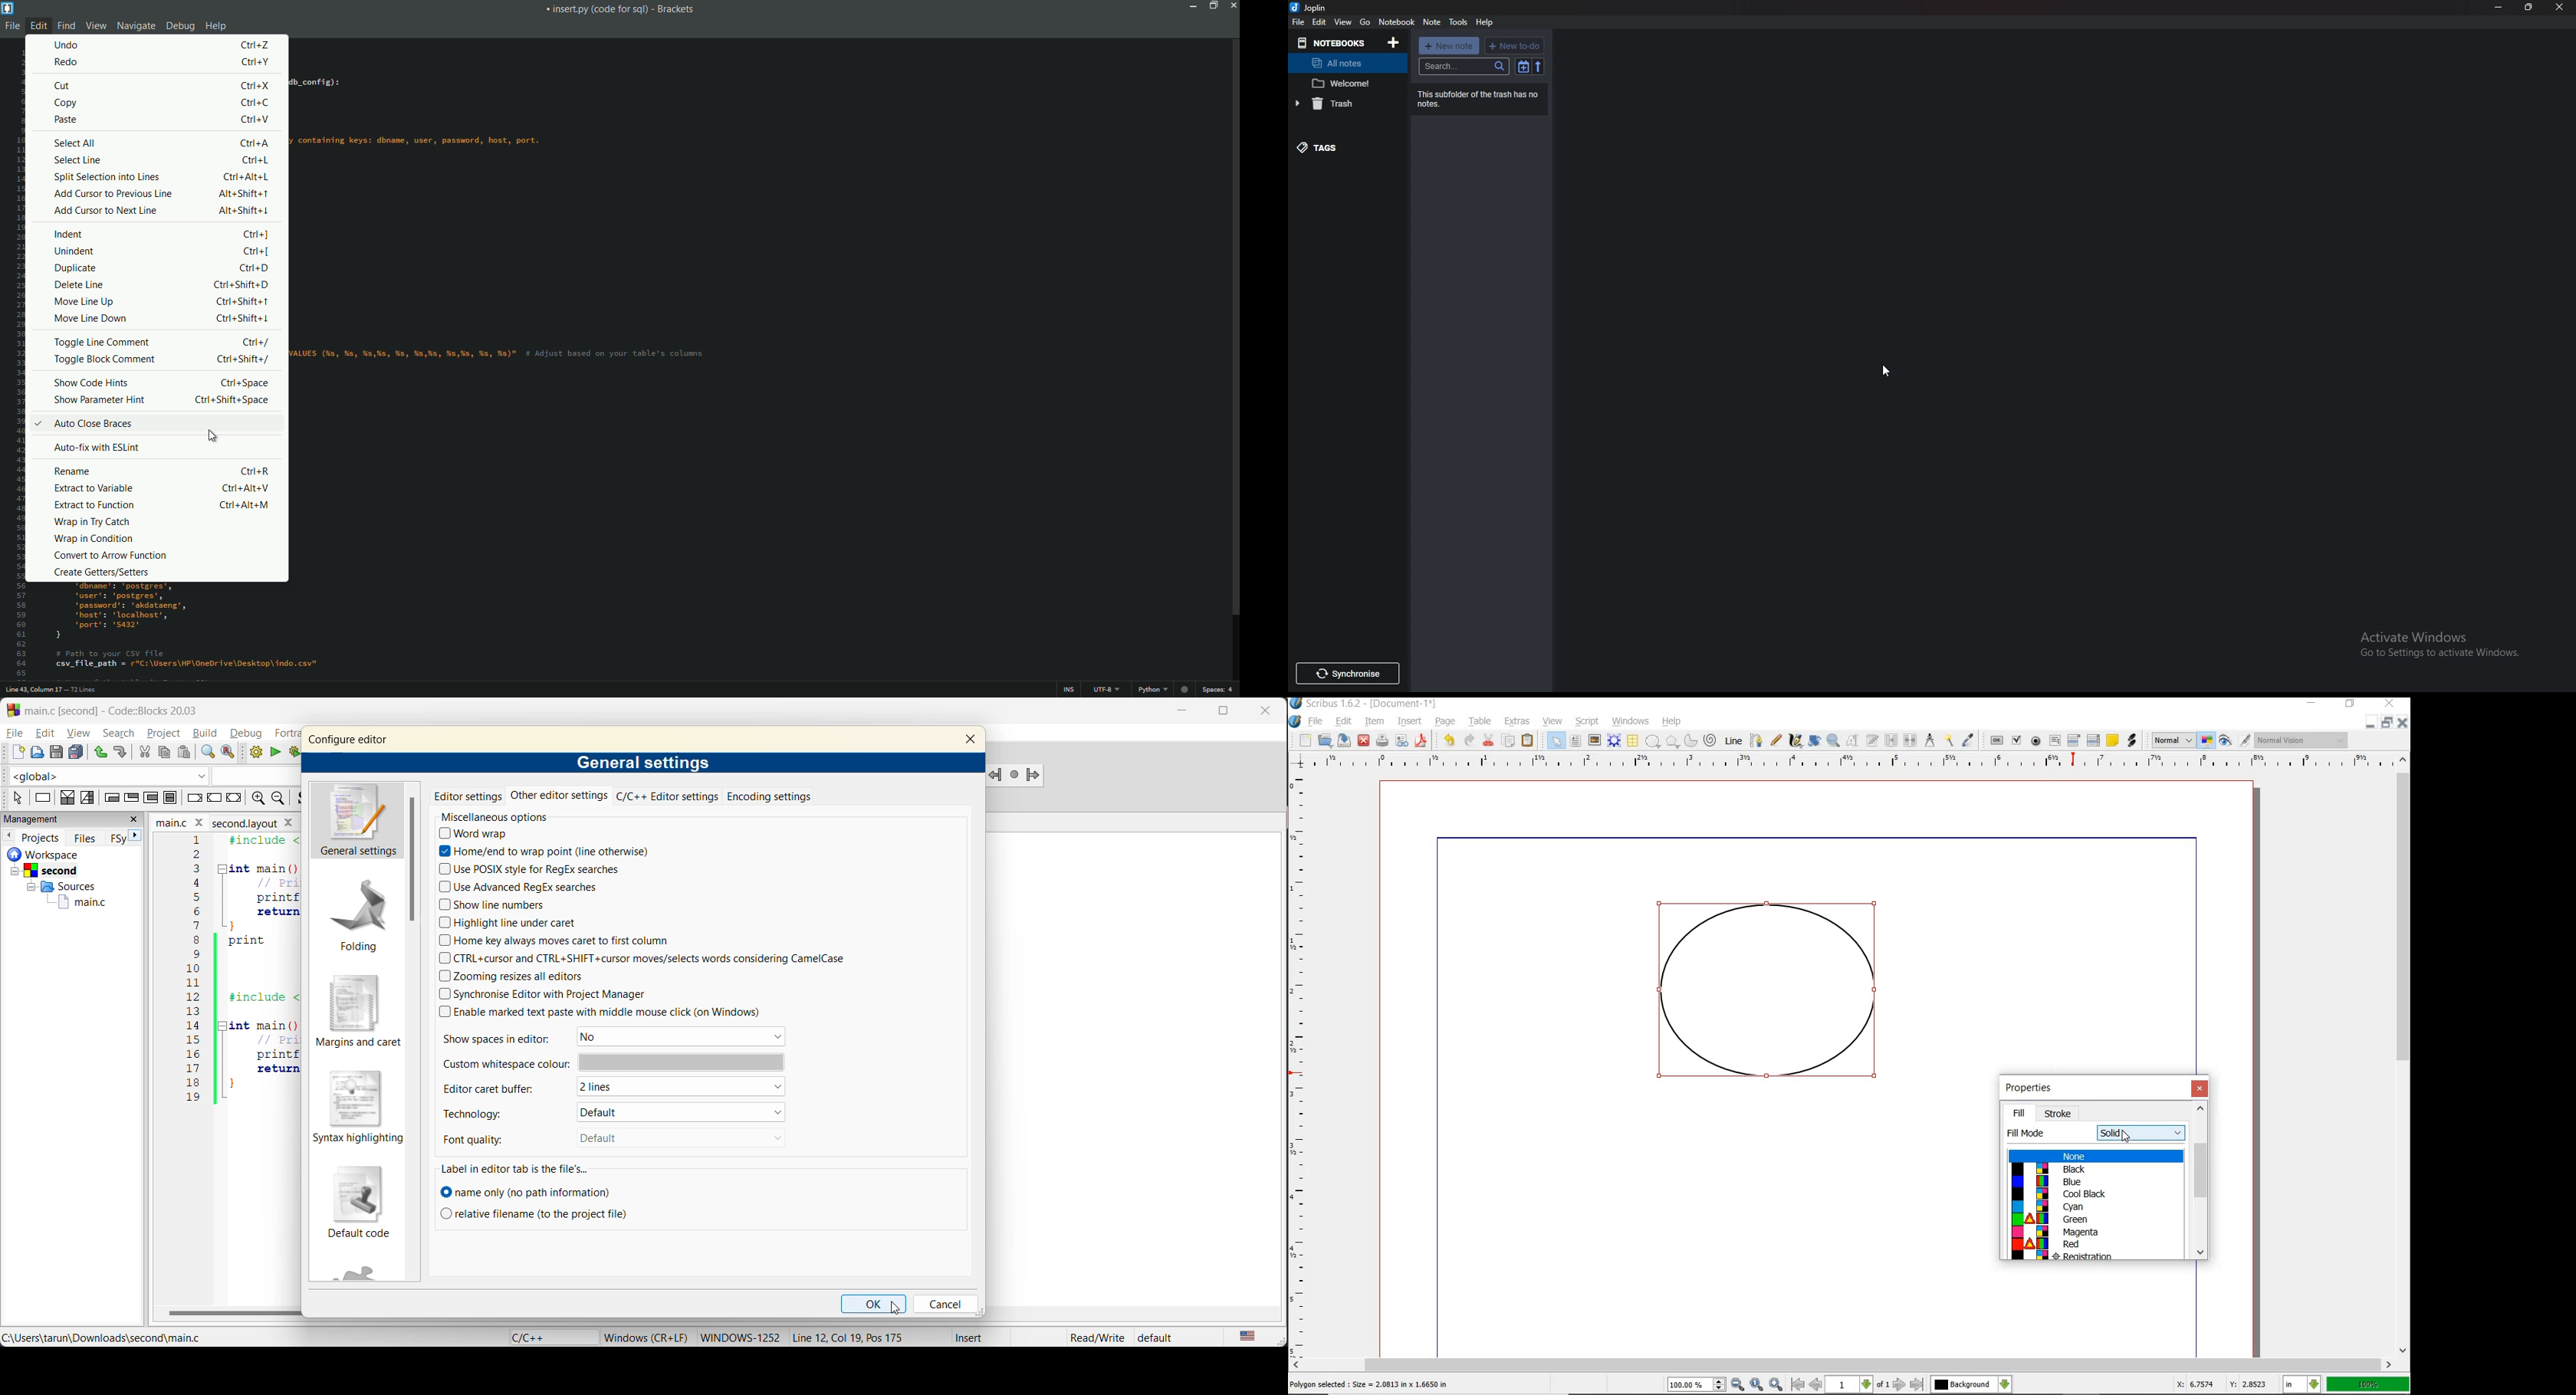 The image size is (2576, 1400). What do you see at coordinates (2220, 1384) in the screenshot?
I see `coordinates` at bounding box center [2220, 1384].